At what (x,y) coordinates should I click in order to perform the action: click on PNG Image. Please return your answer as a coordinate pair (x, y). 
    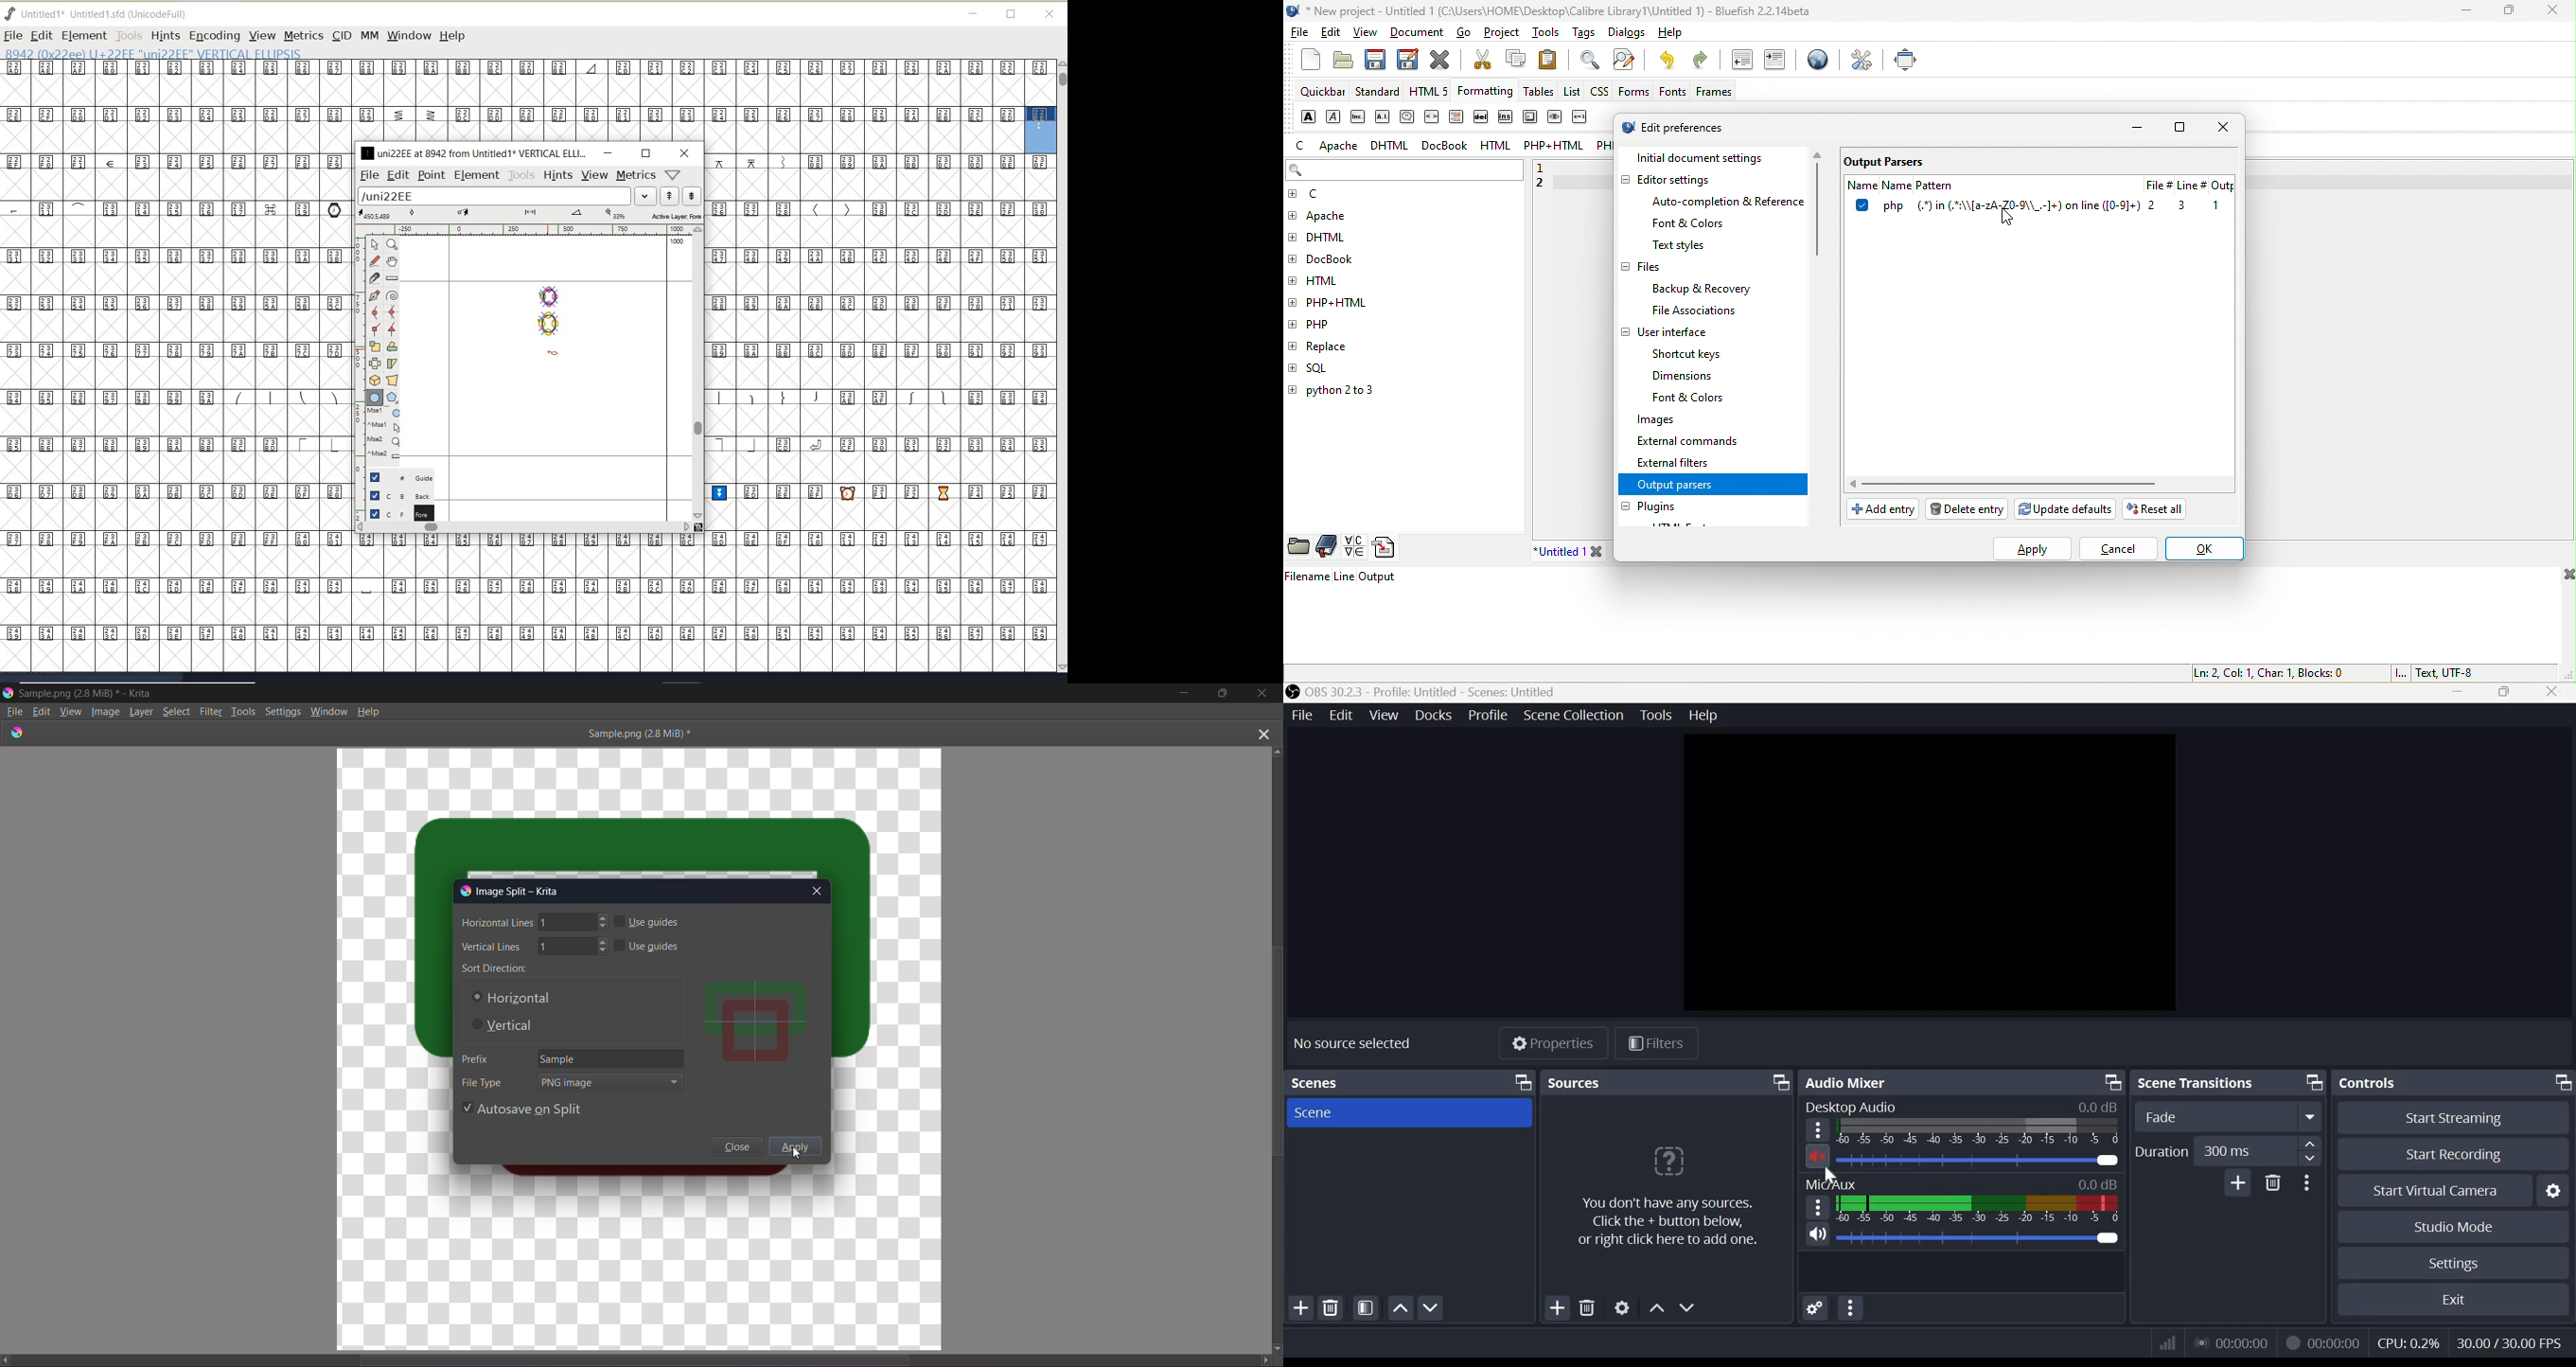
    Looking at the image, I should click on (611, 1083).